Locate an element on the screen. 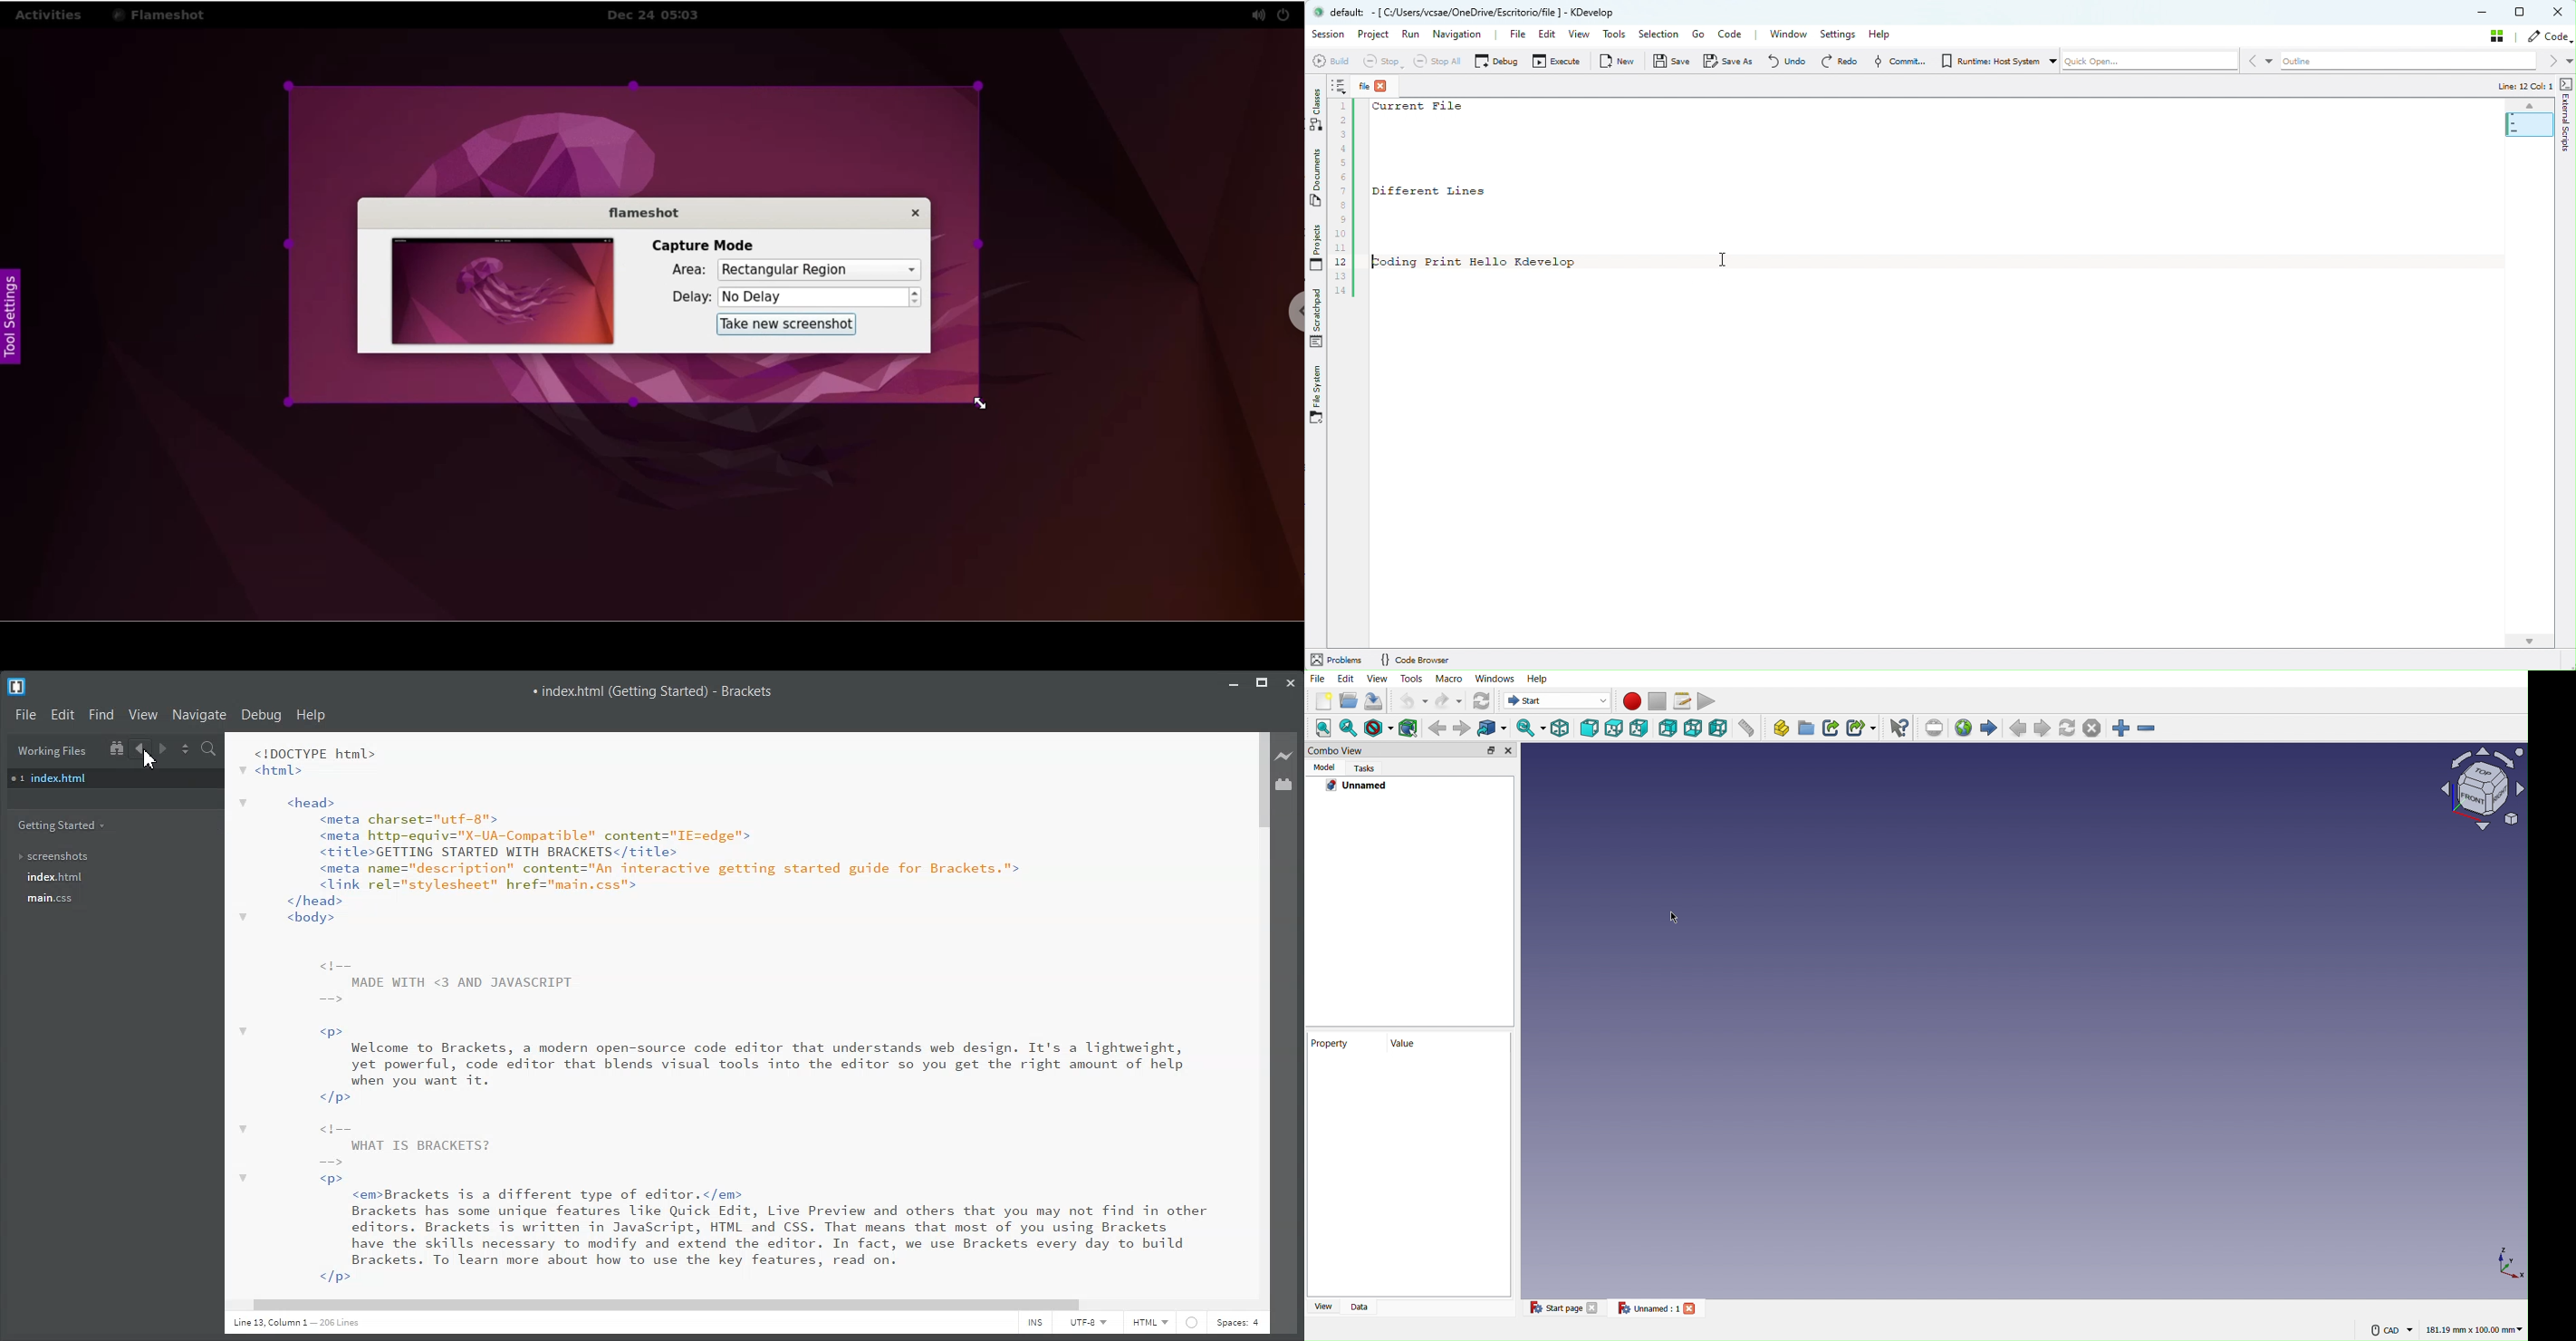  Classes is located at coordinates (1314, 110).